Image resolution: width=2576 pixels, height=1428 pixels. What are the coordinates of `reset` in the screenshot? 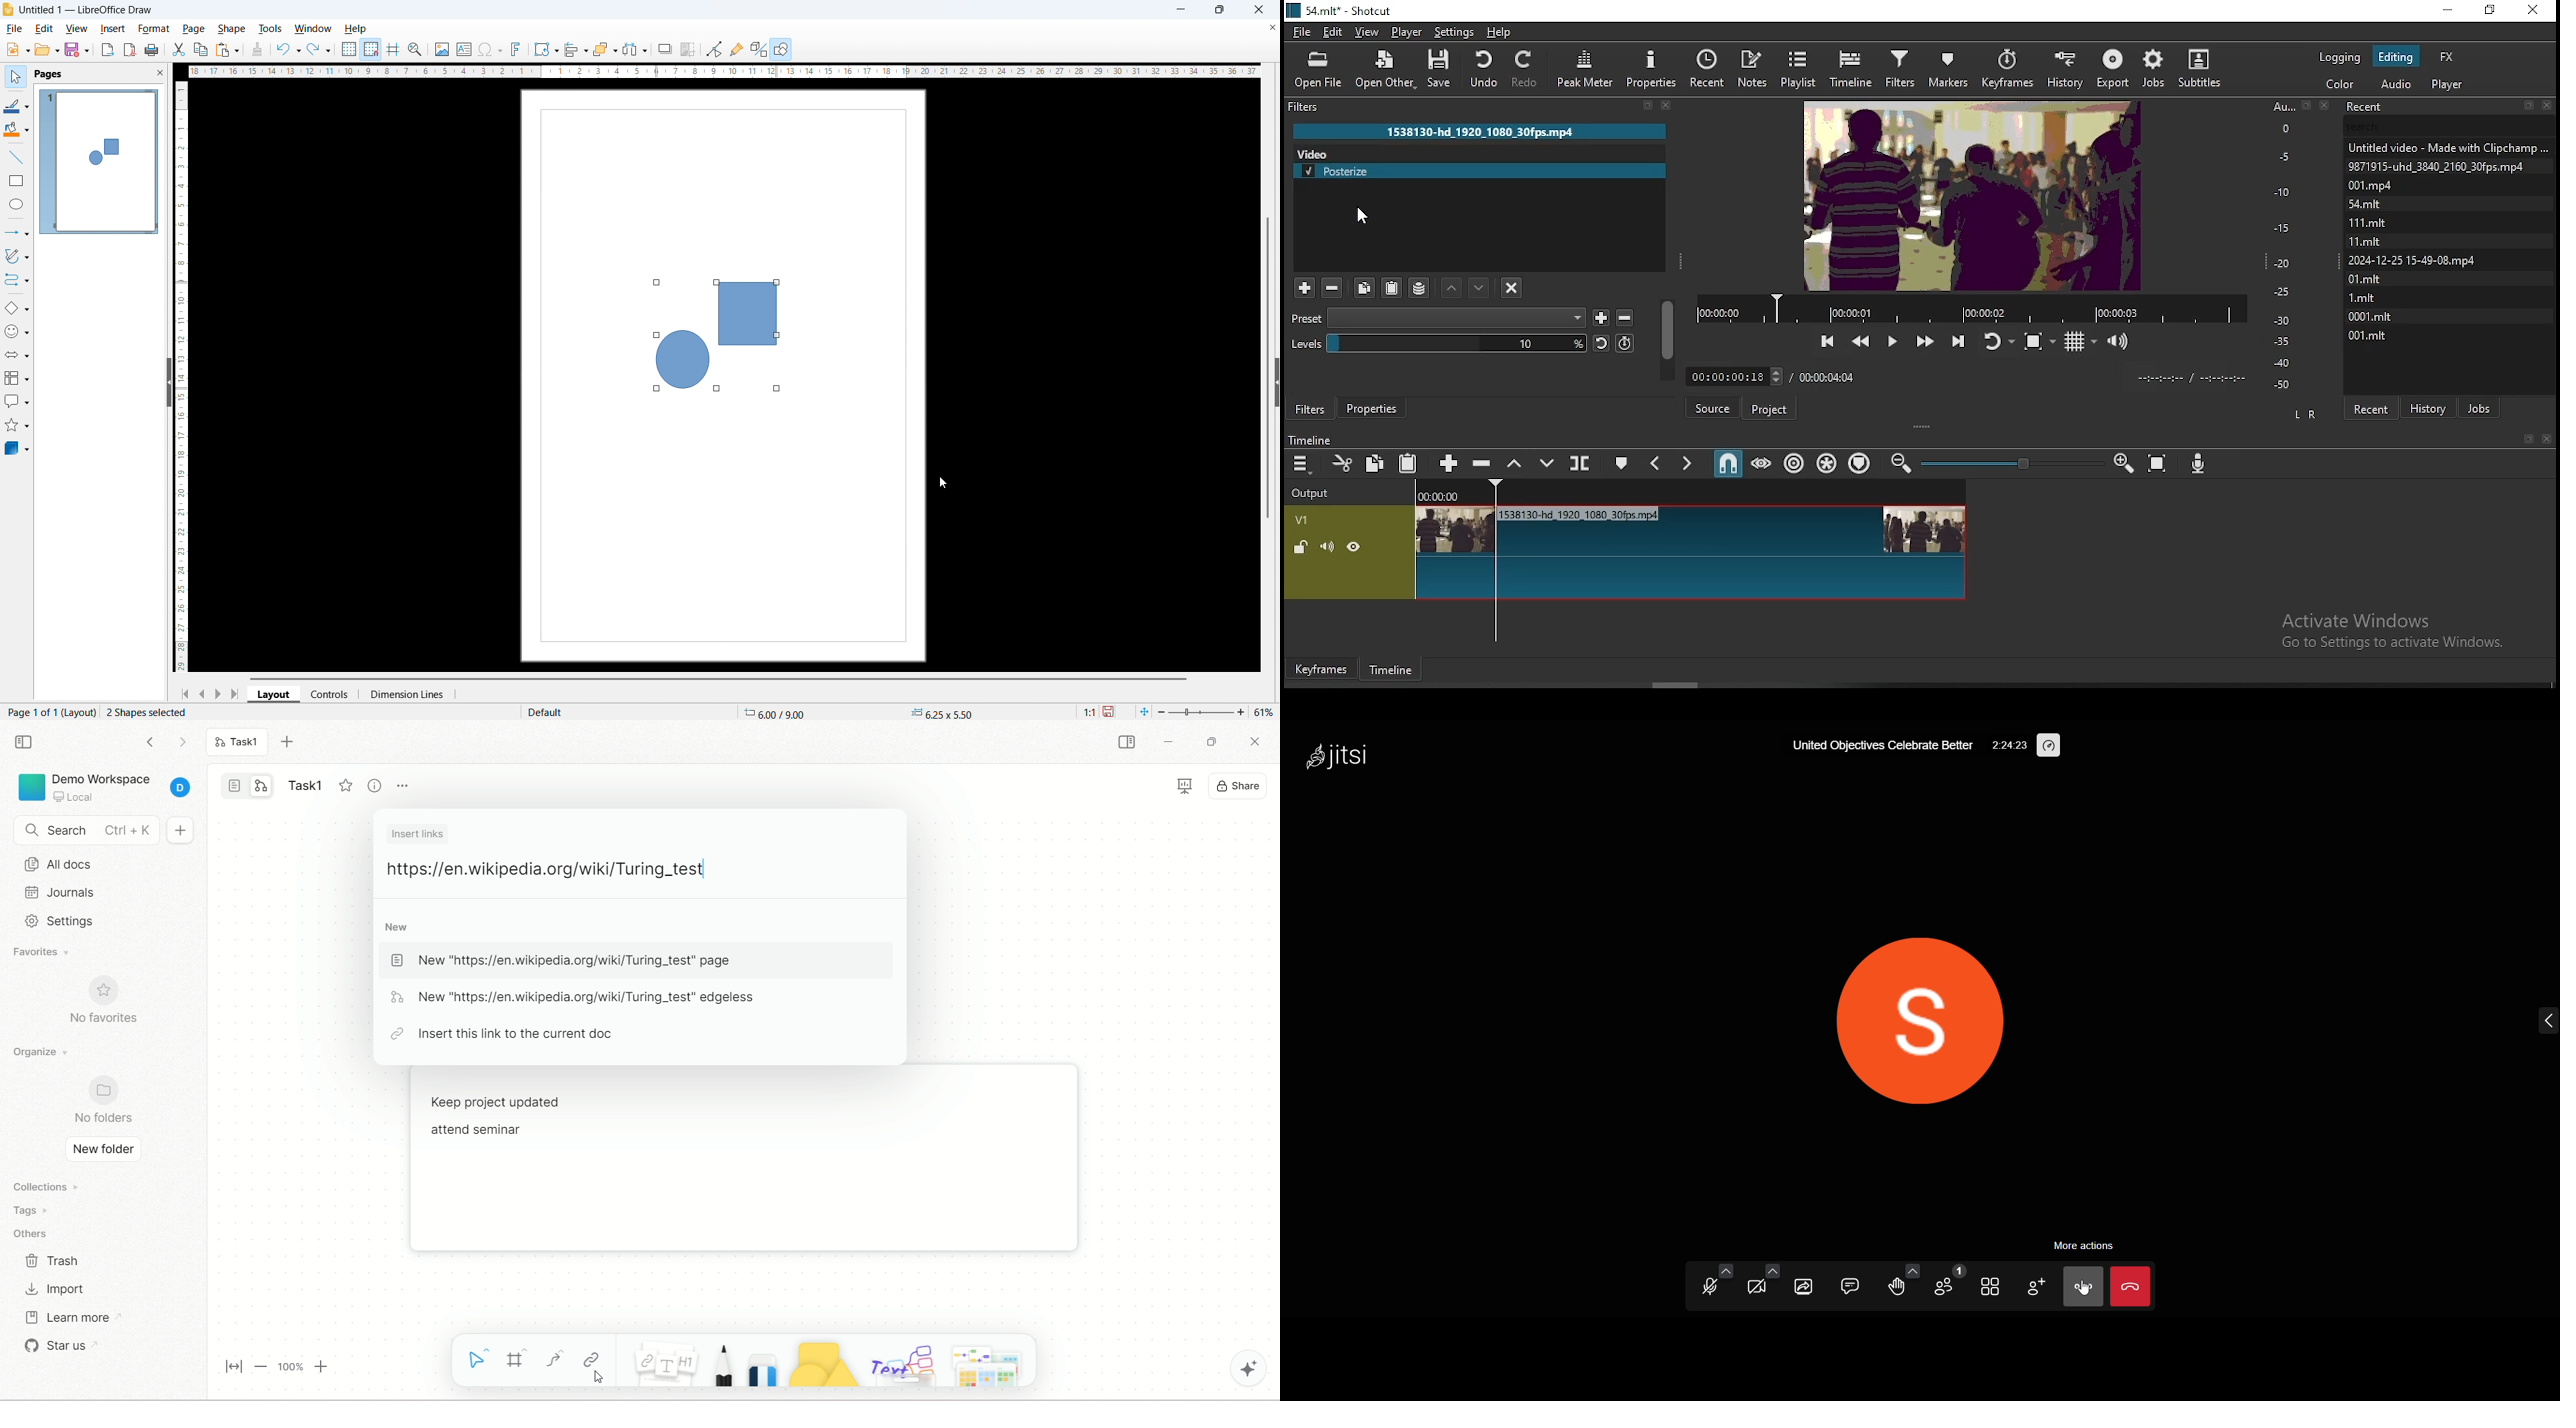 It's located at (1601, 342).